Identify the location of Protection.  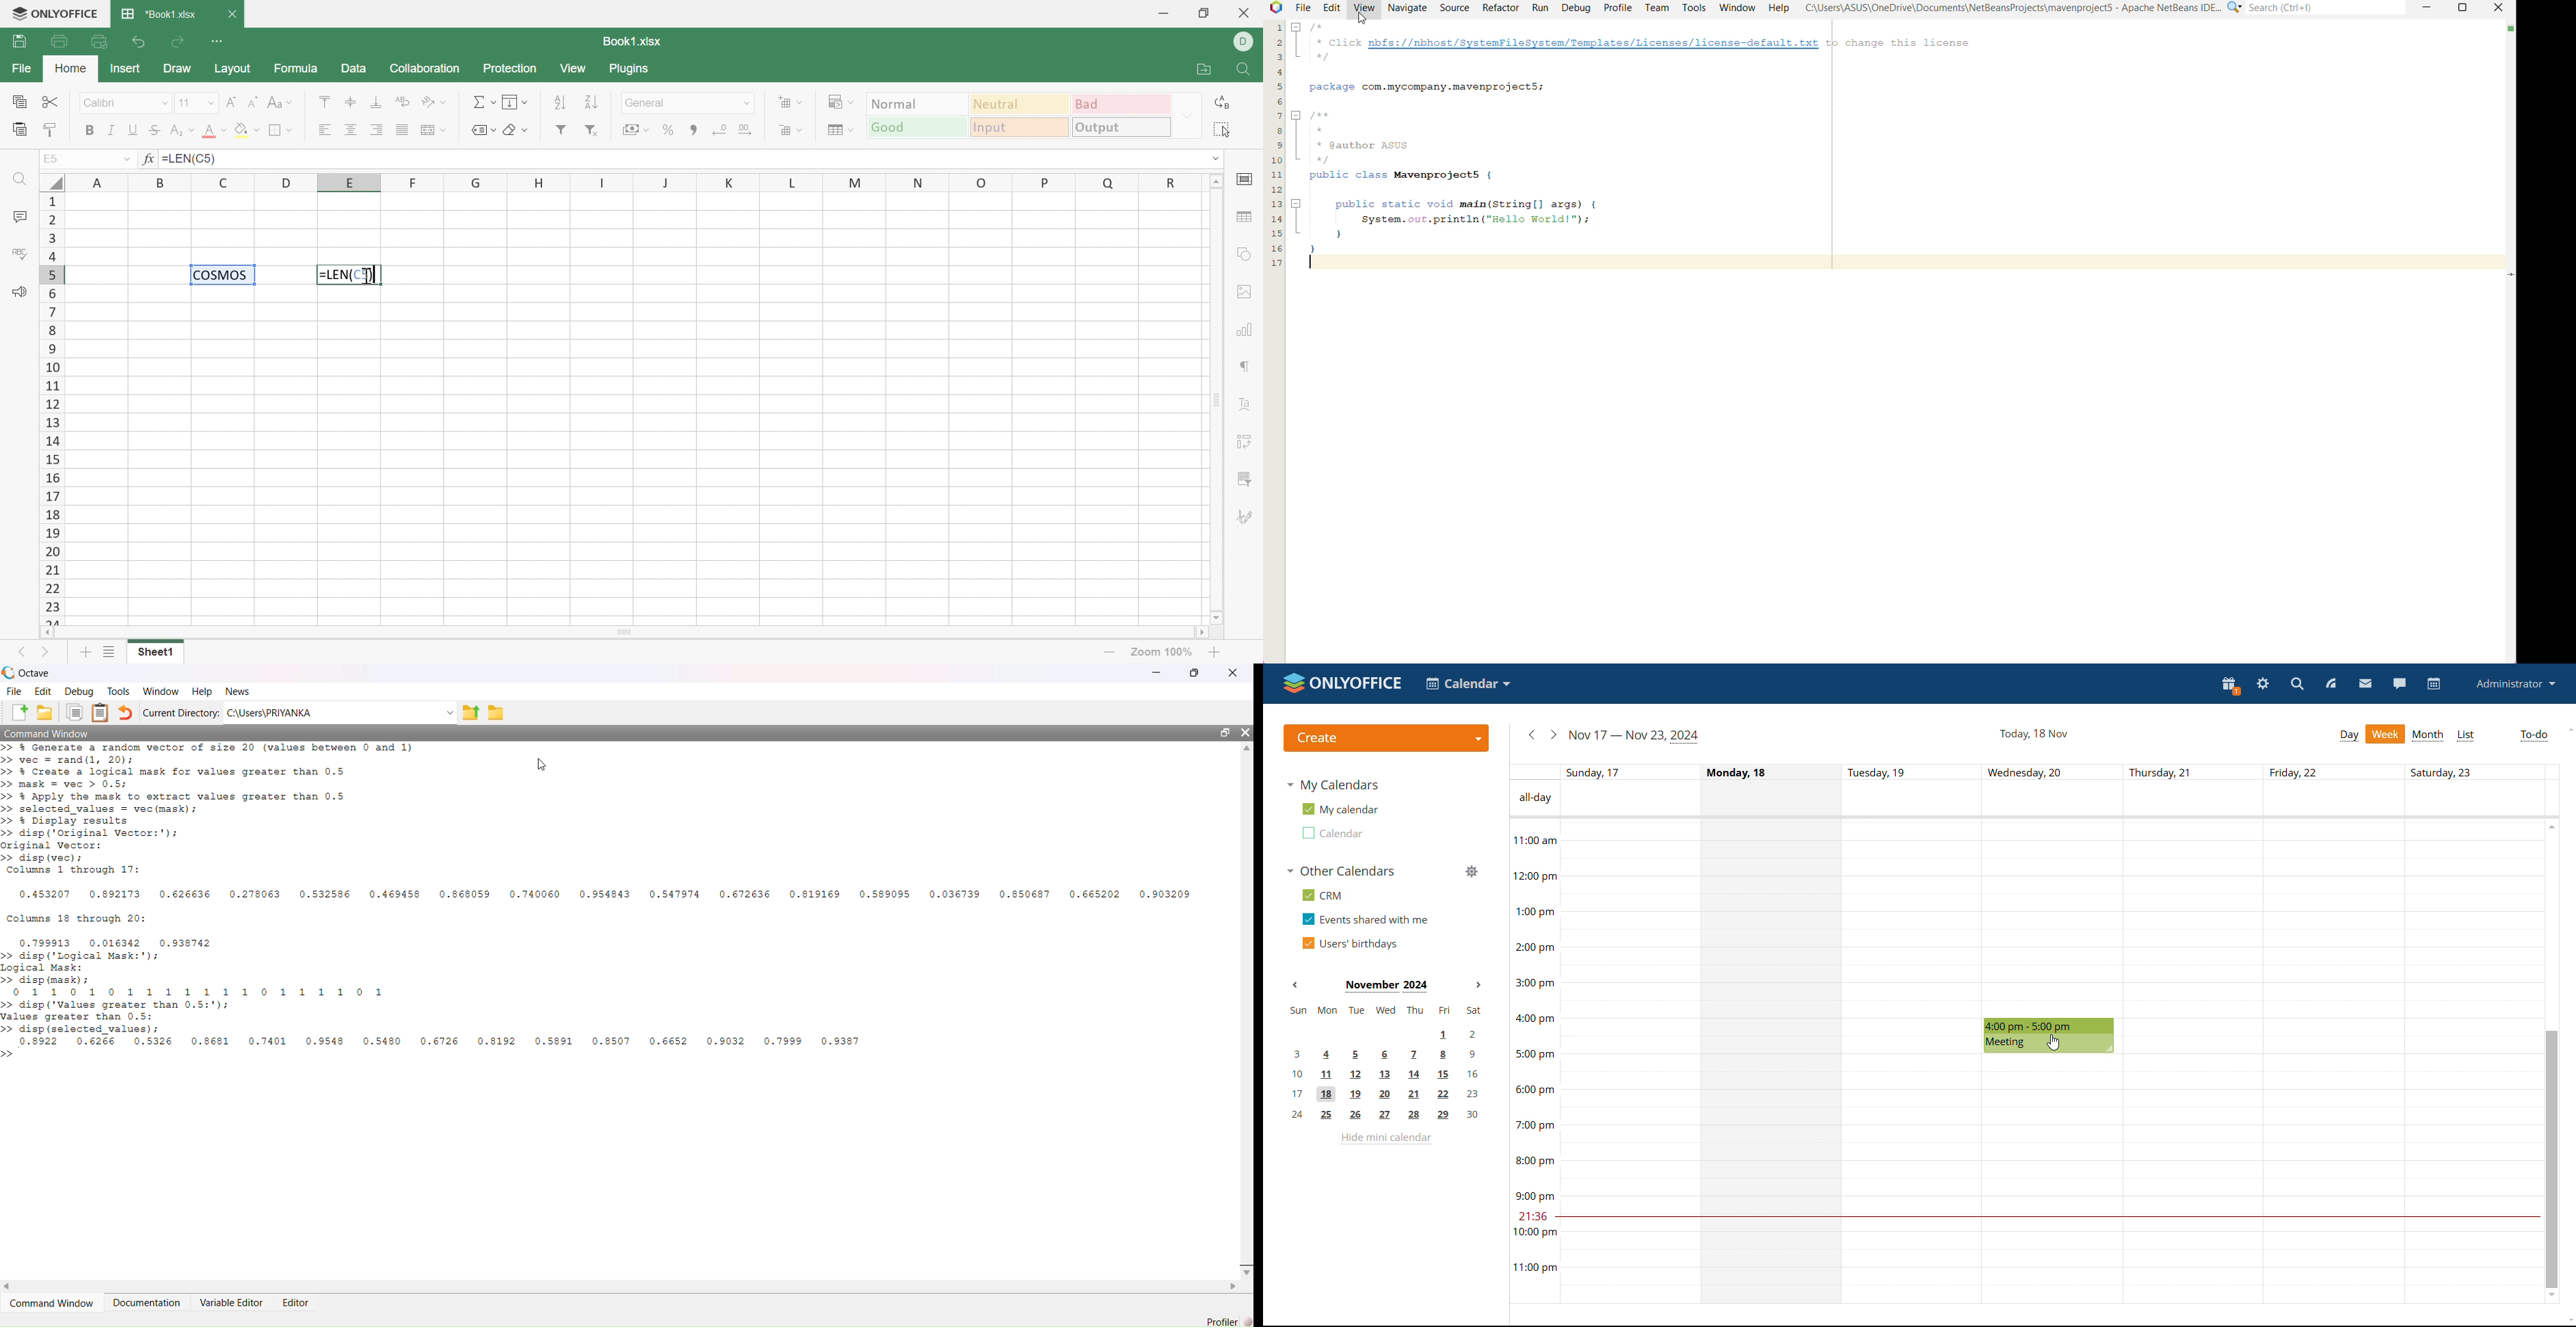
(512, 70).